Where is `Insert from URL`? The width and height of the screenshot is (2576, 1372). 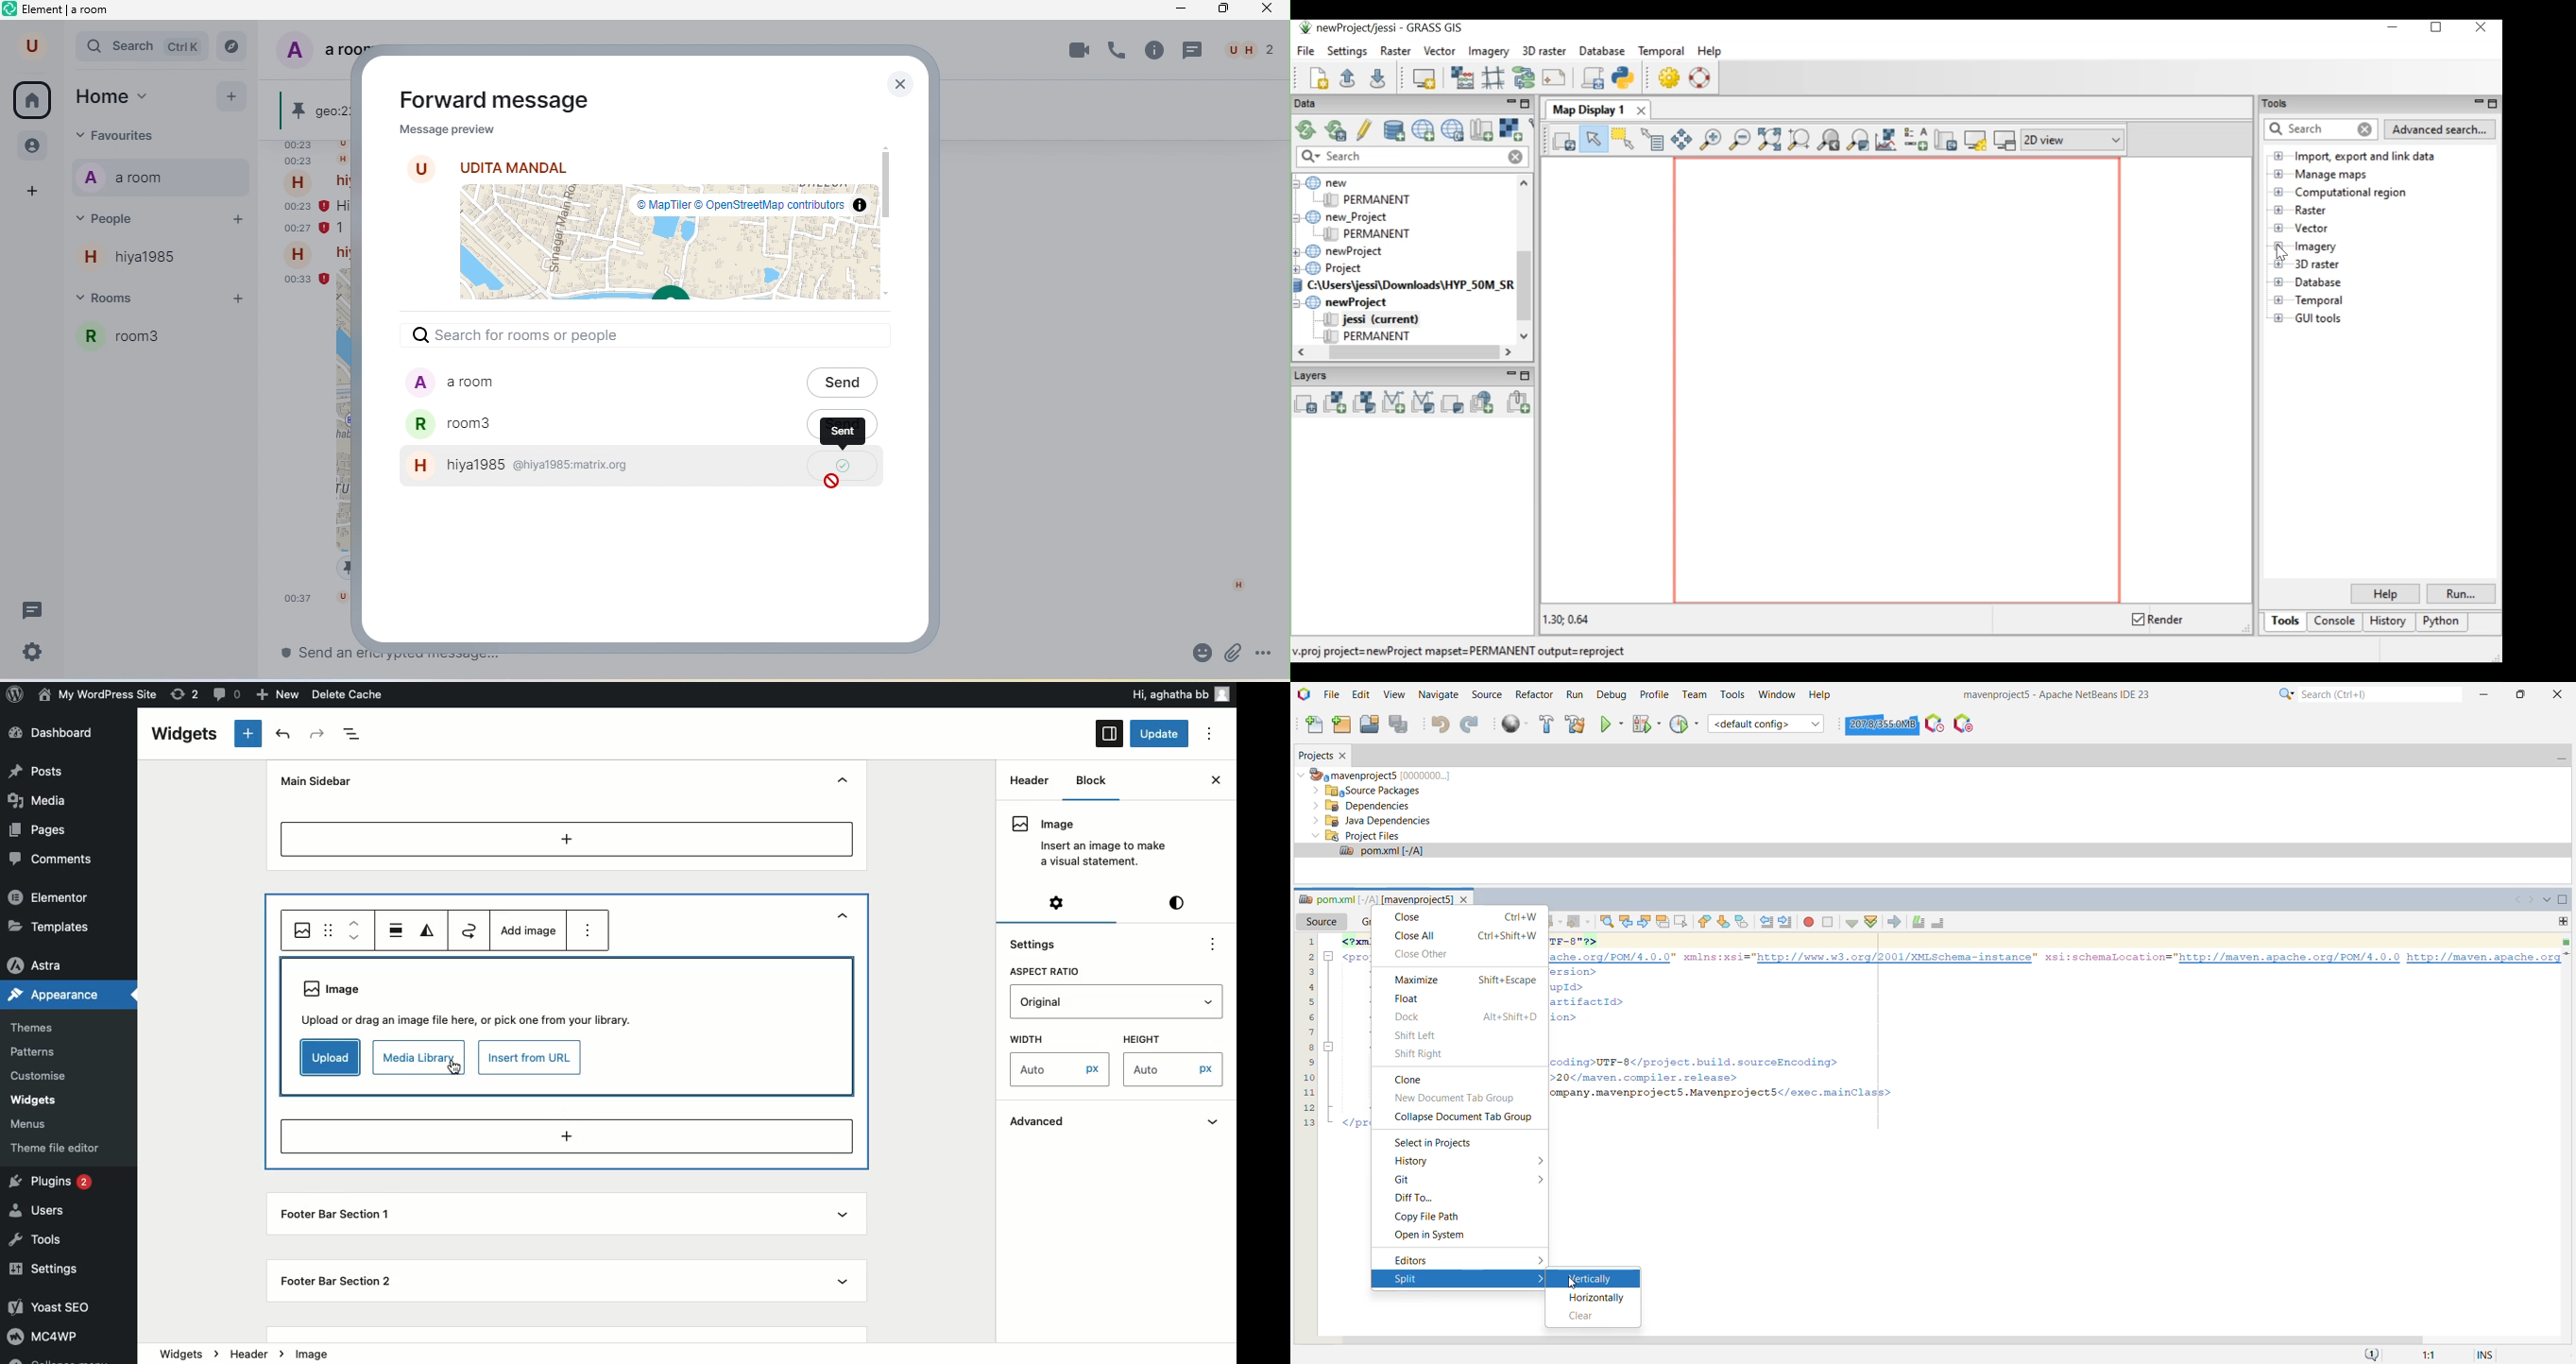 Insert from URL is located at coordinates (530, 1057).